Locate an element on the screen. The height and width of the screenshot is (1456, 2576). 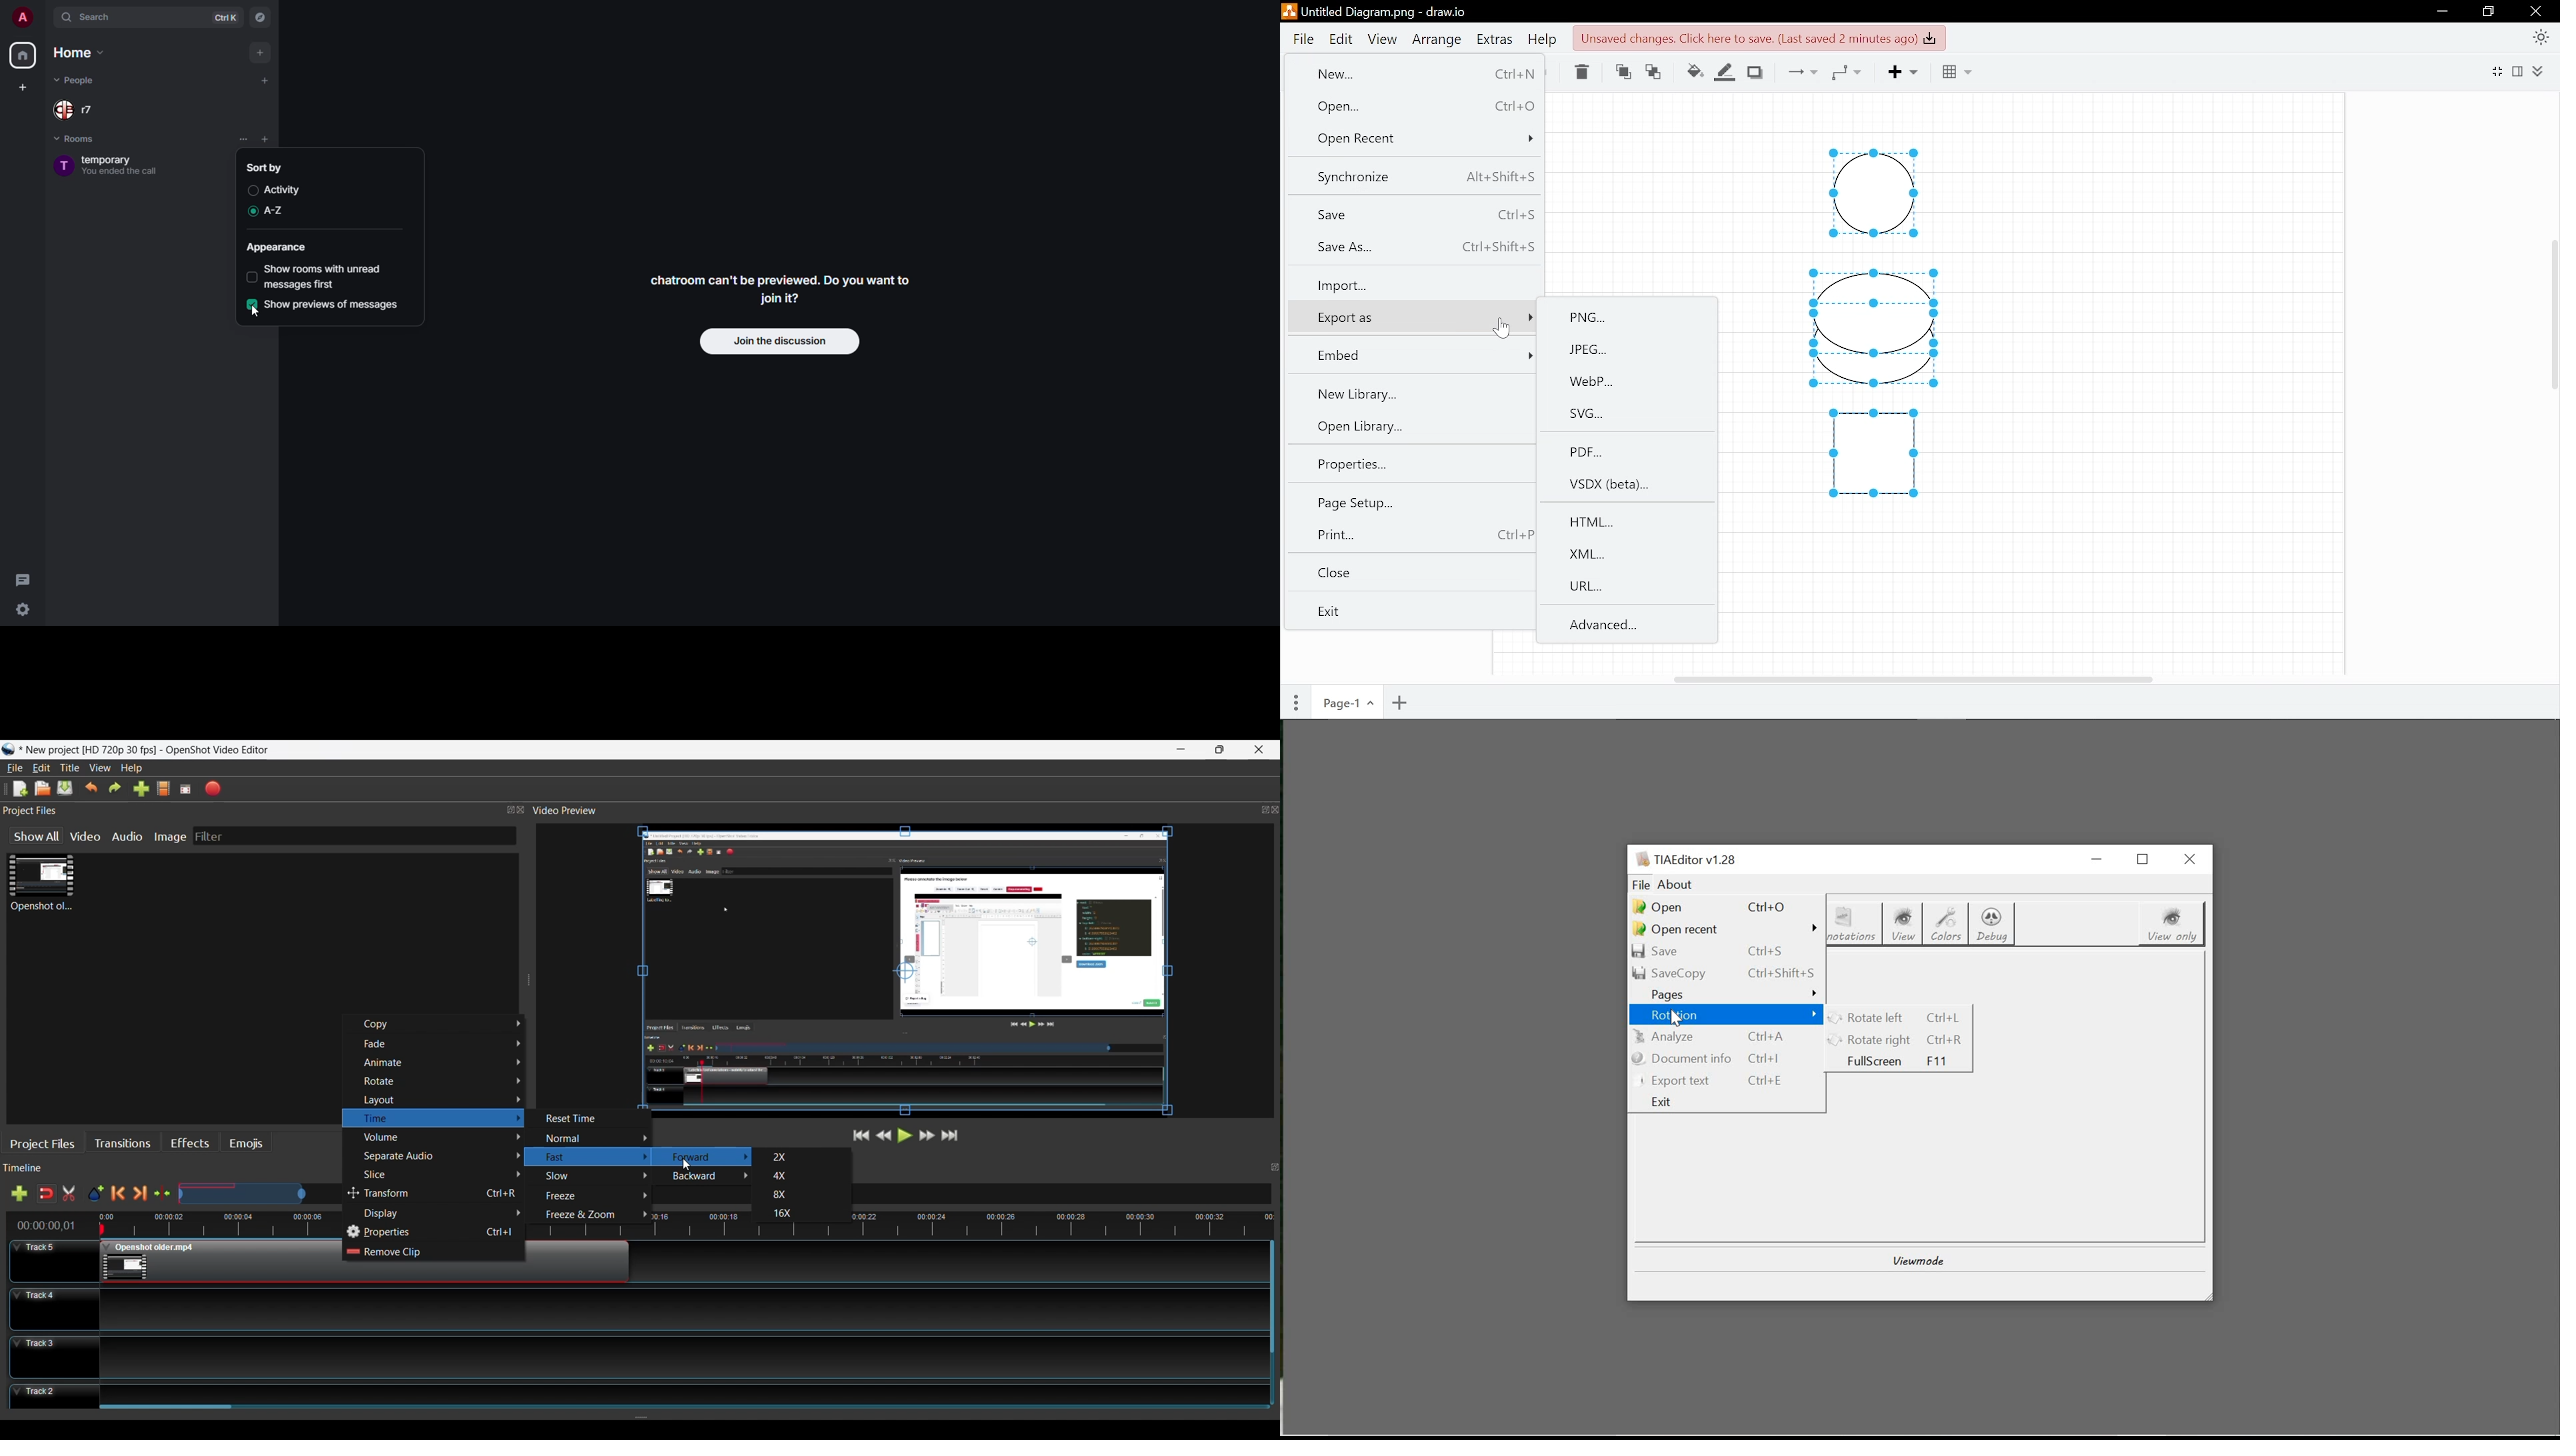
sort by is located at coordinates (265, 167).